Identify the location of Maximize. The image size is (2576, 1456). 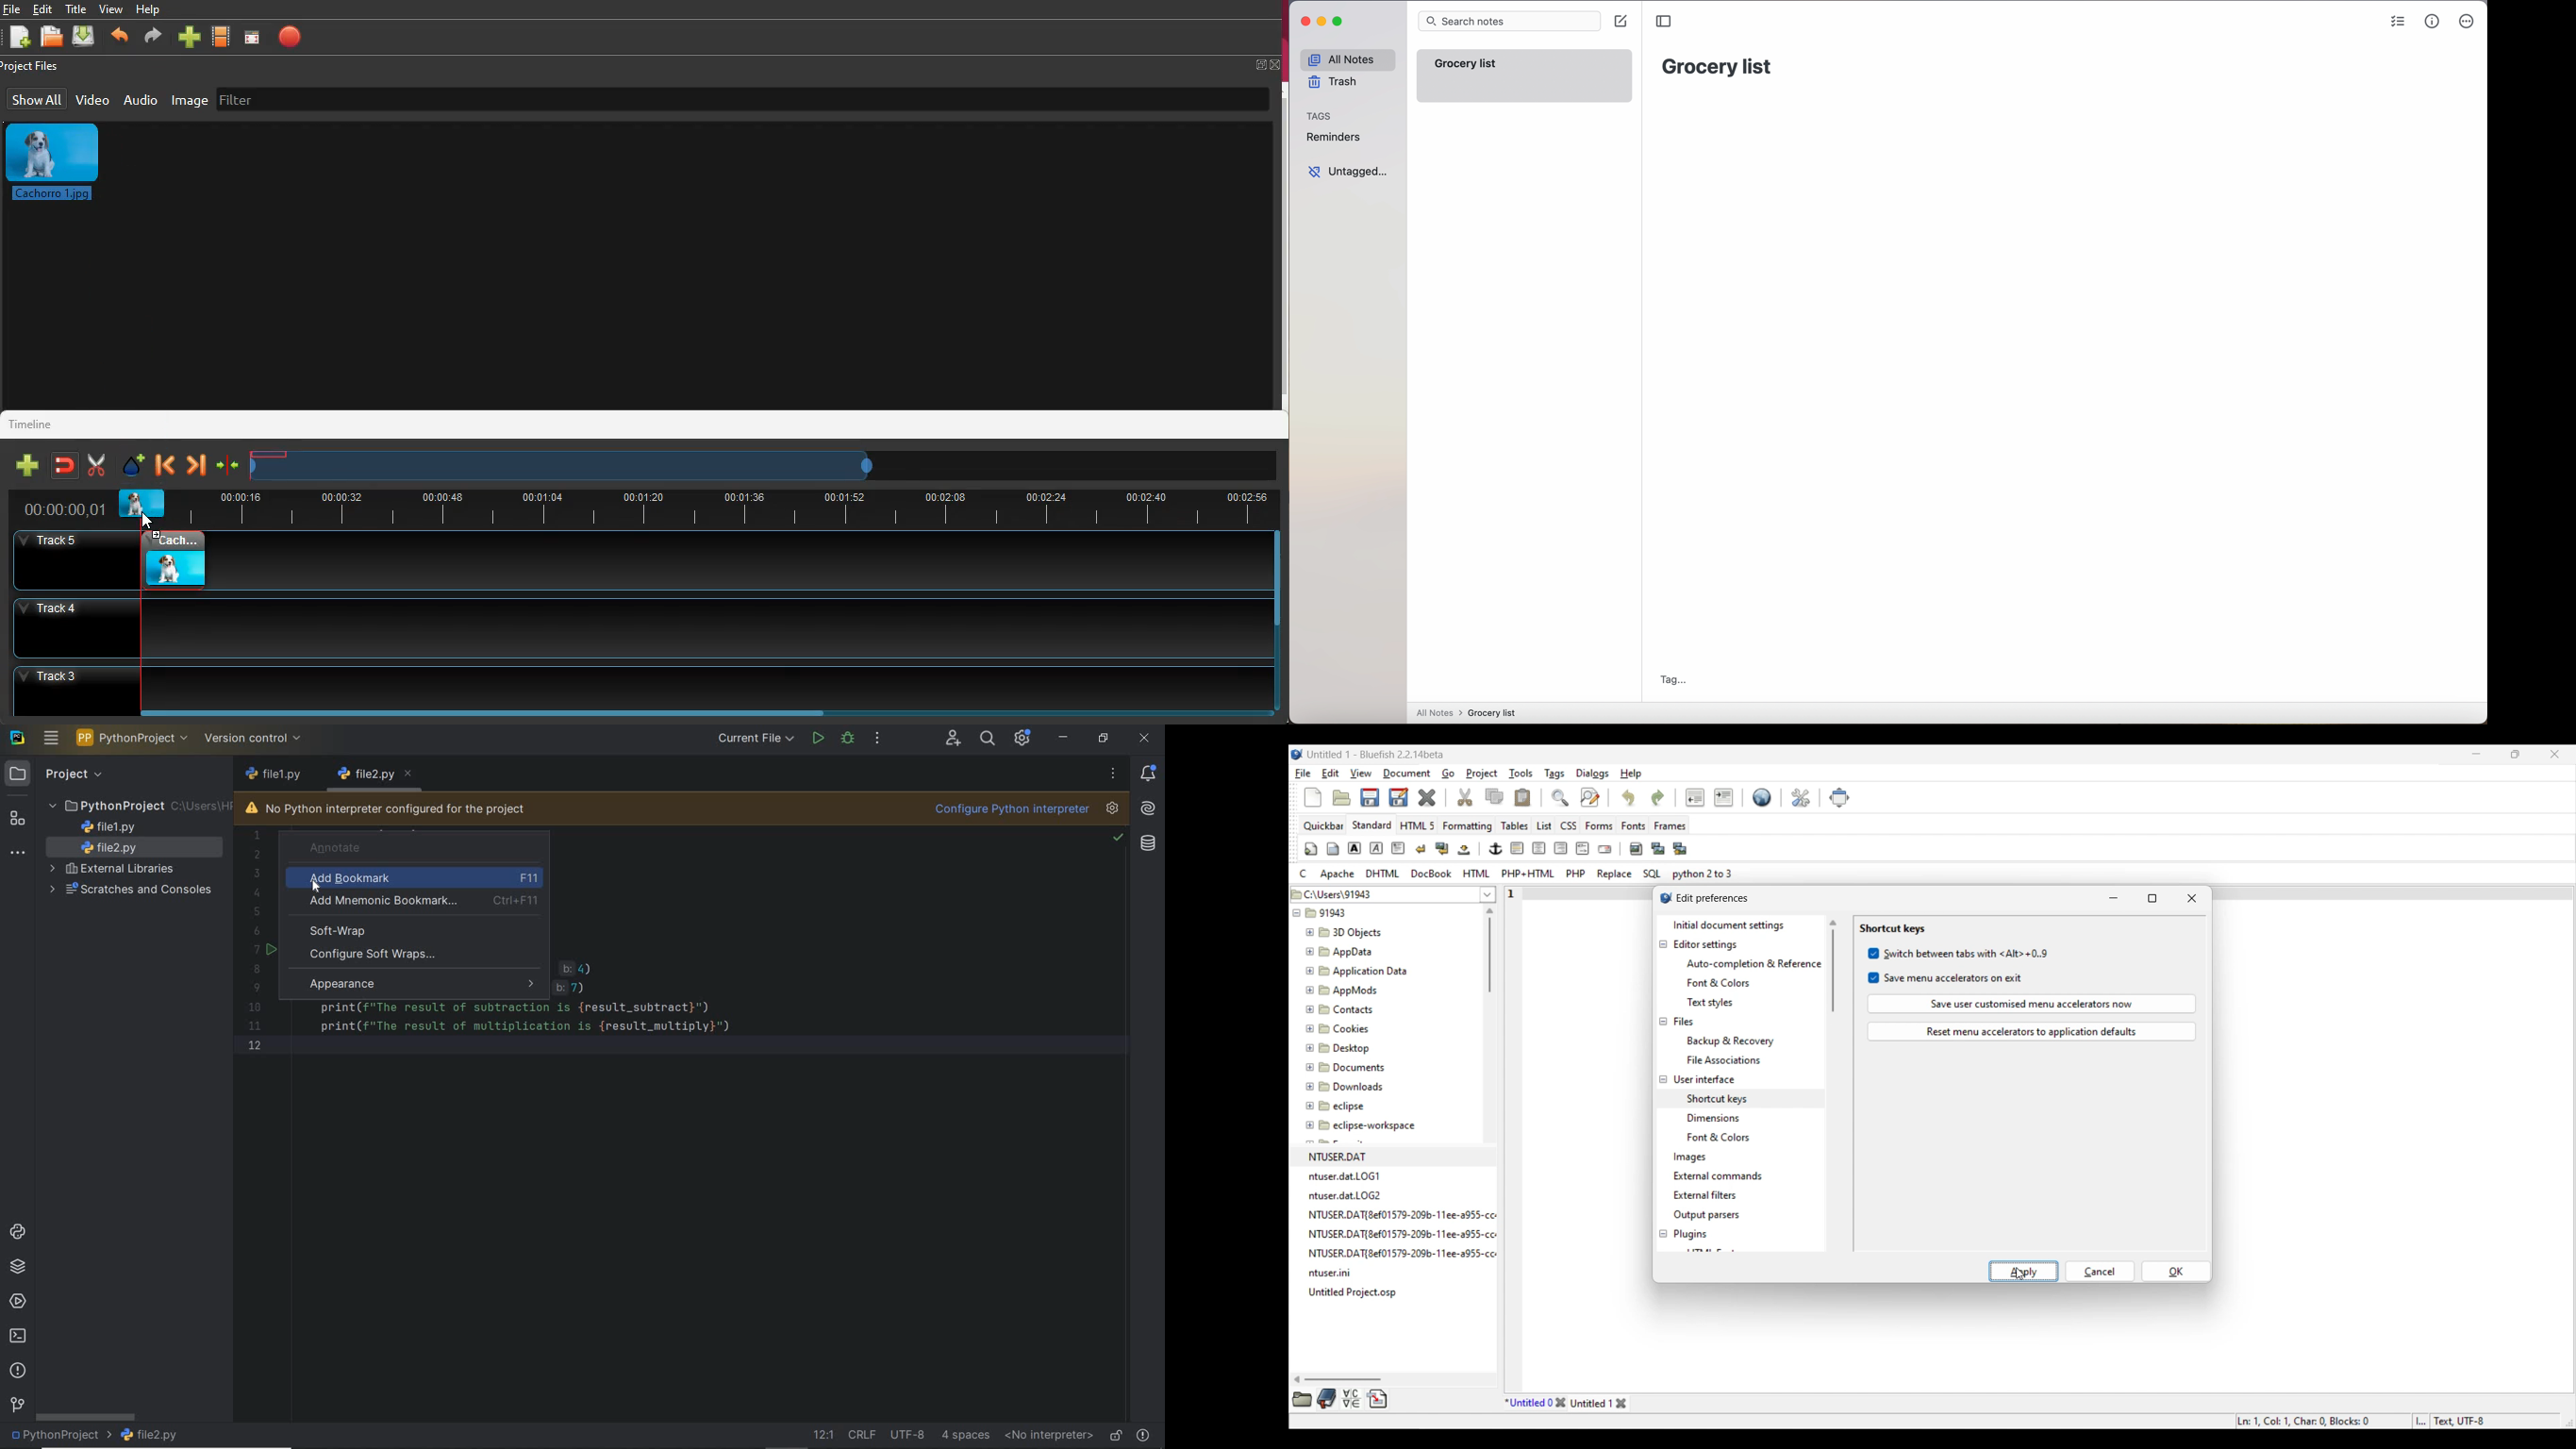
(2153, 898).